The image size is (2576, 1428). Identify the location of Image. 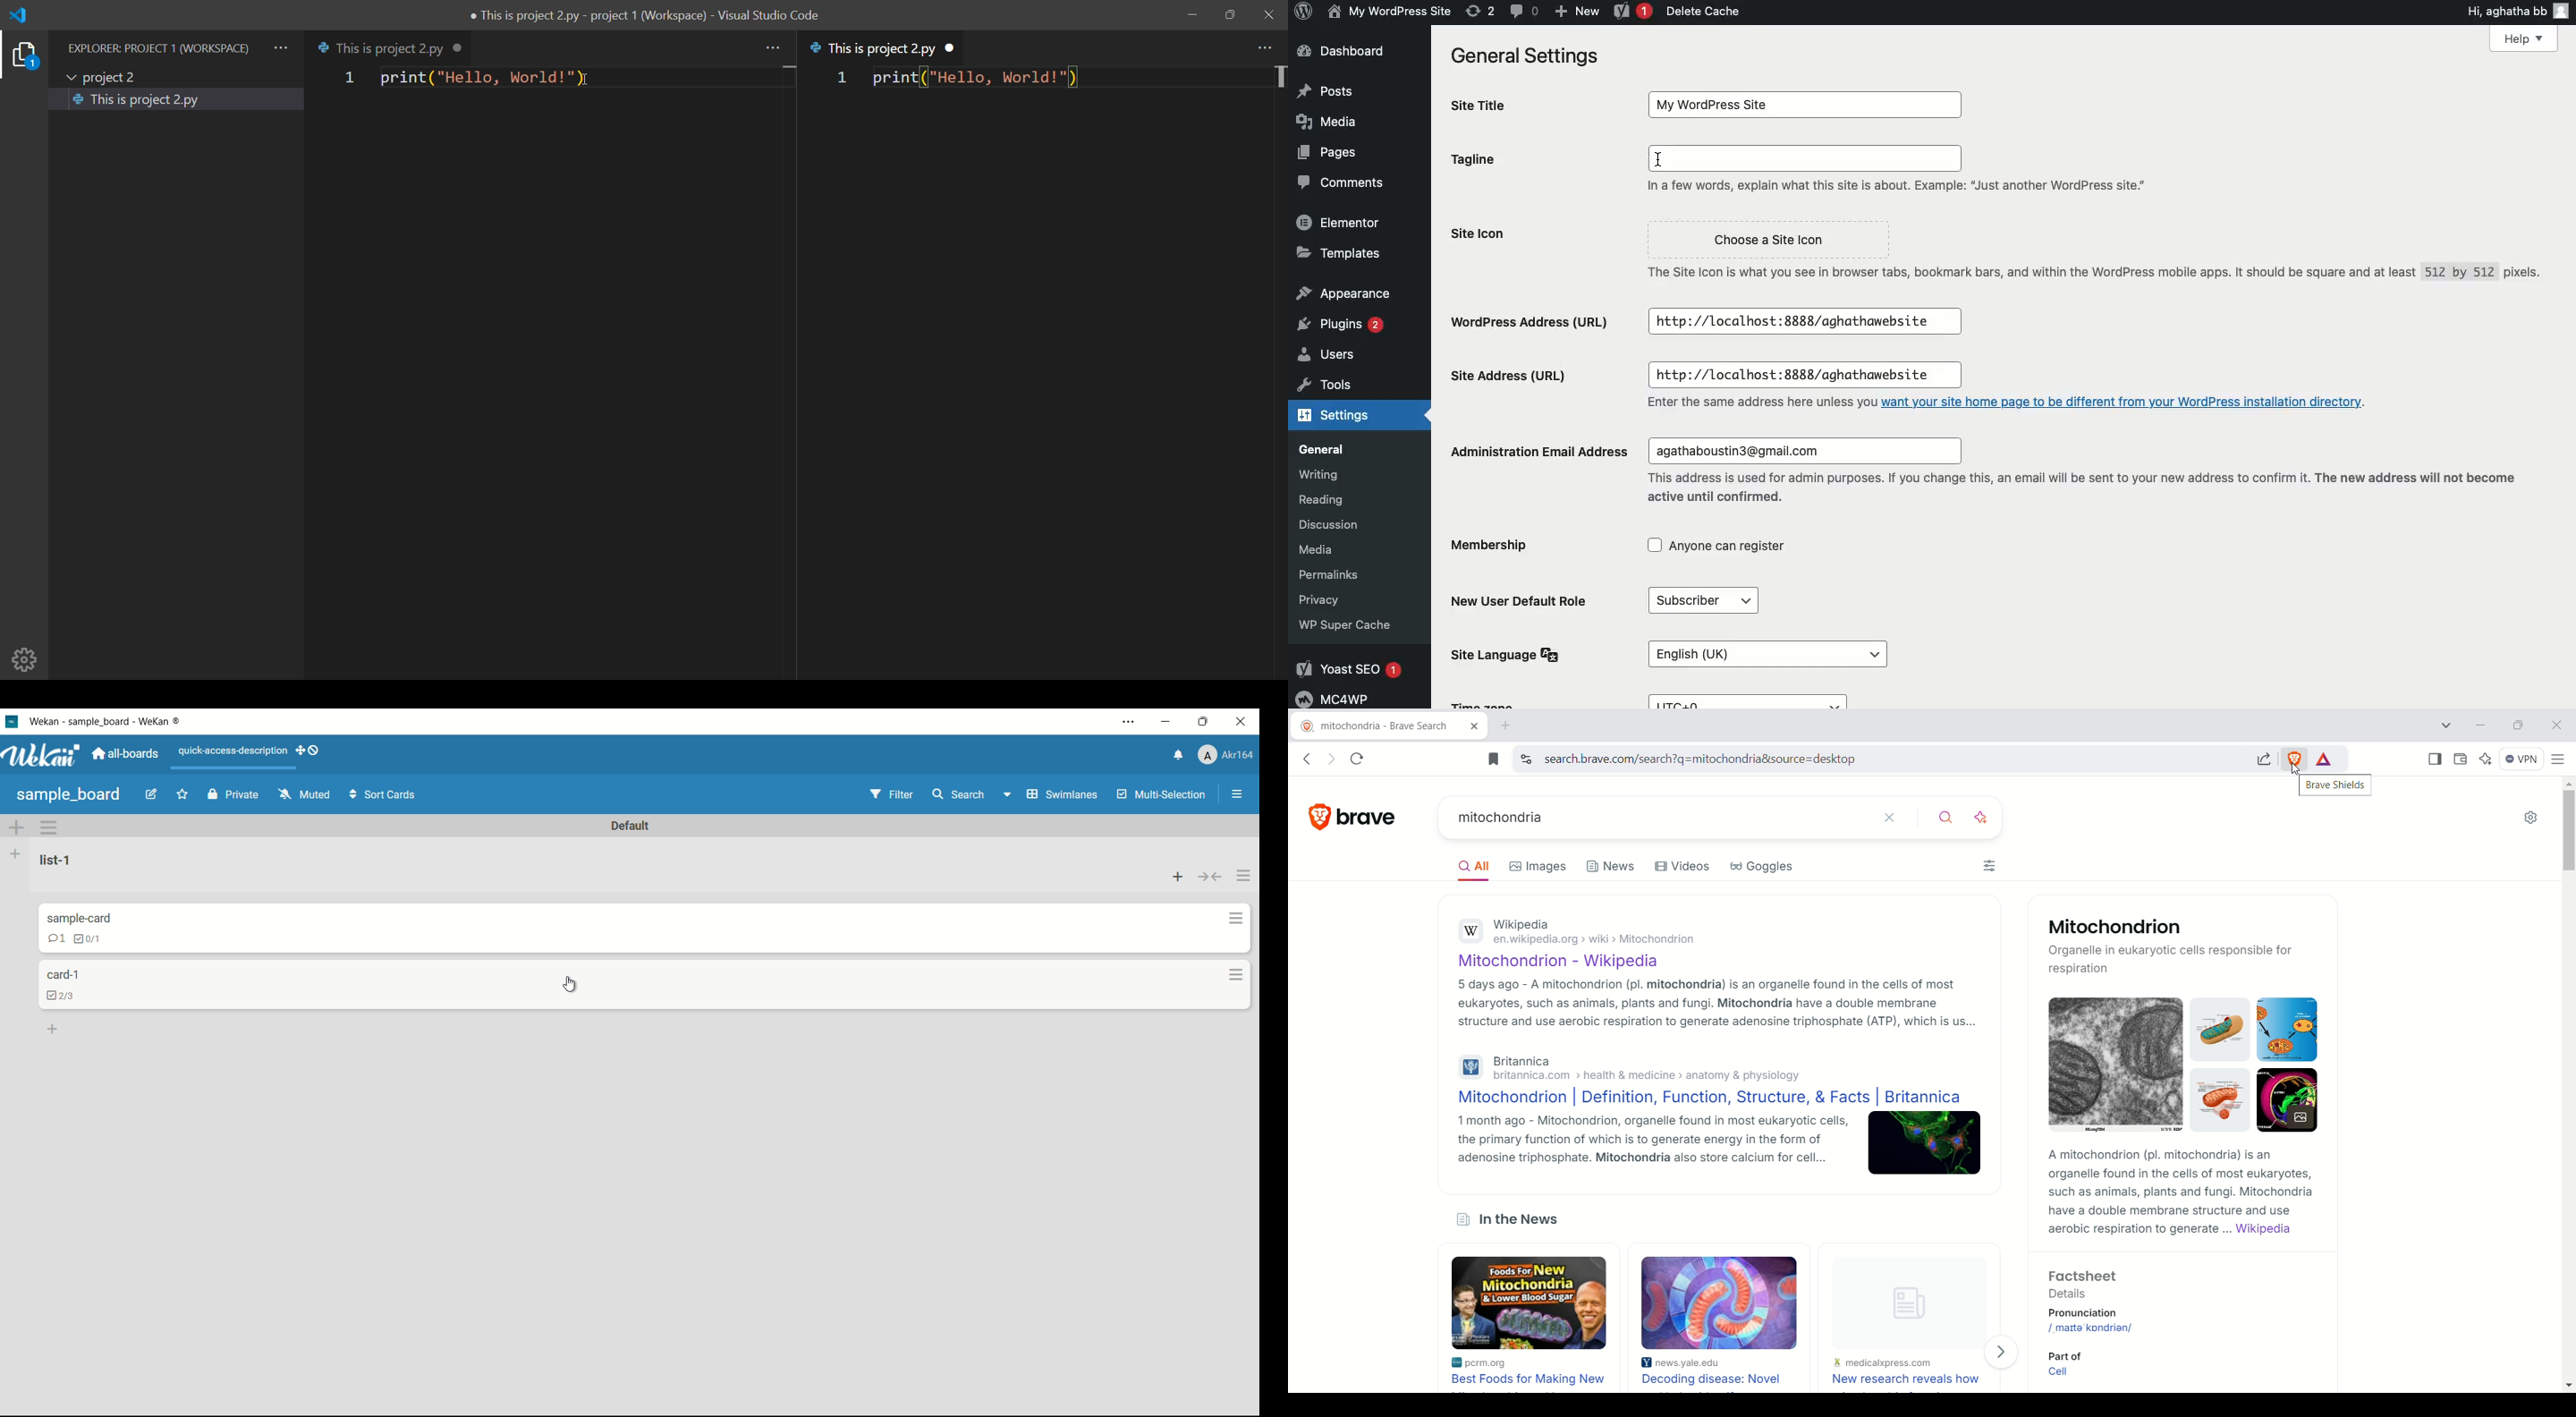
(1719, 1302).